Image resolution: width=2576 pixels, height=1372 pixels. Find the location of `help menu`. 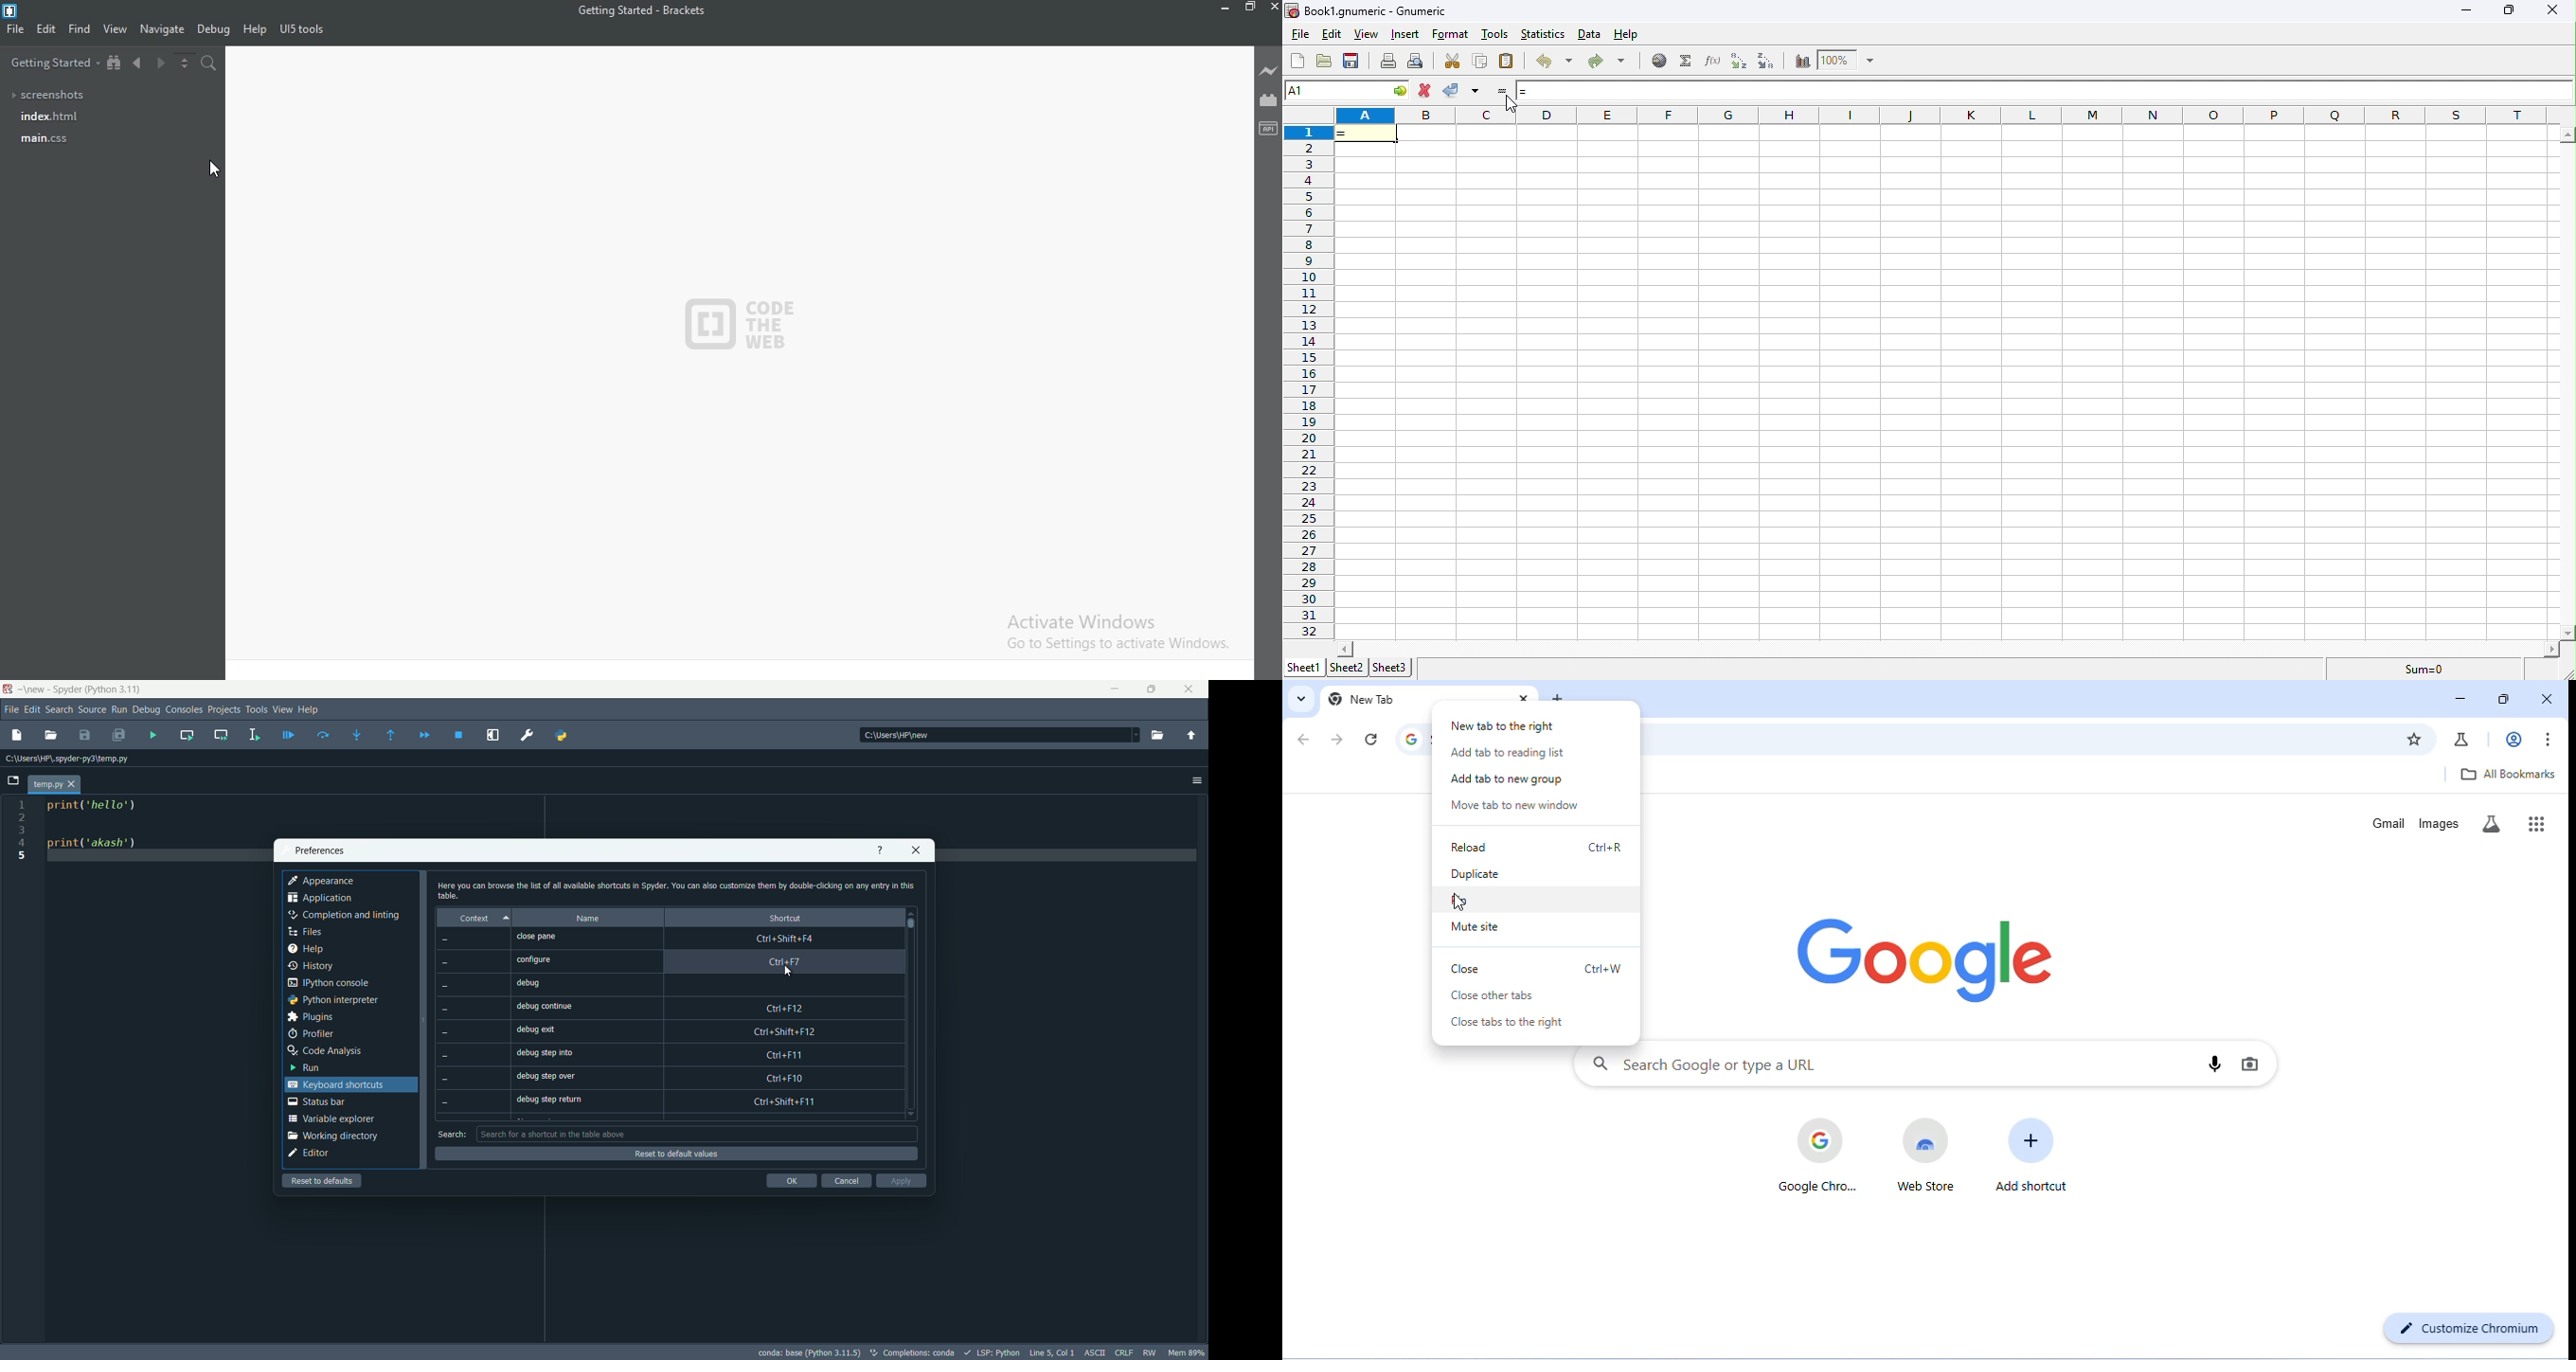

help menu is located at coordinates (309, 709).